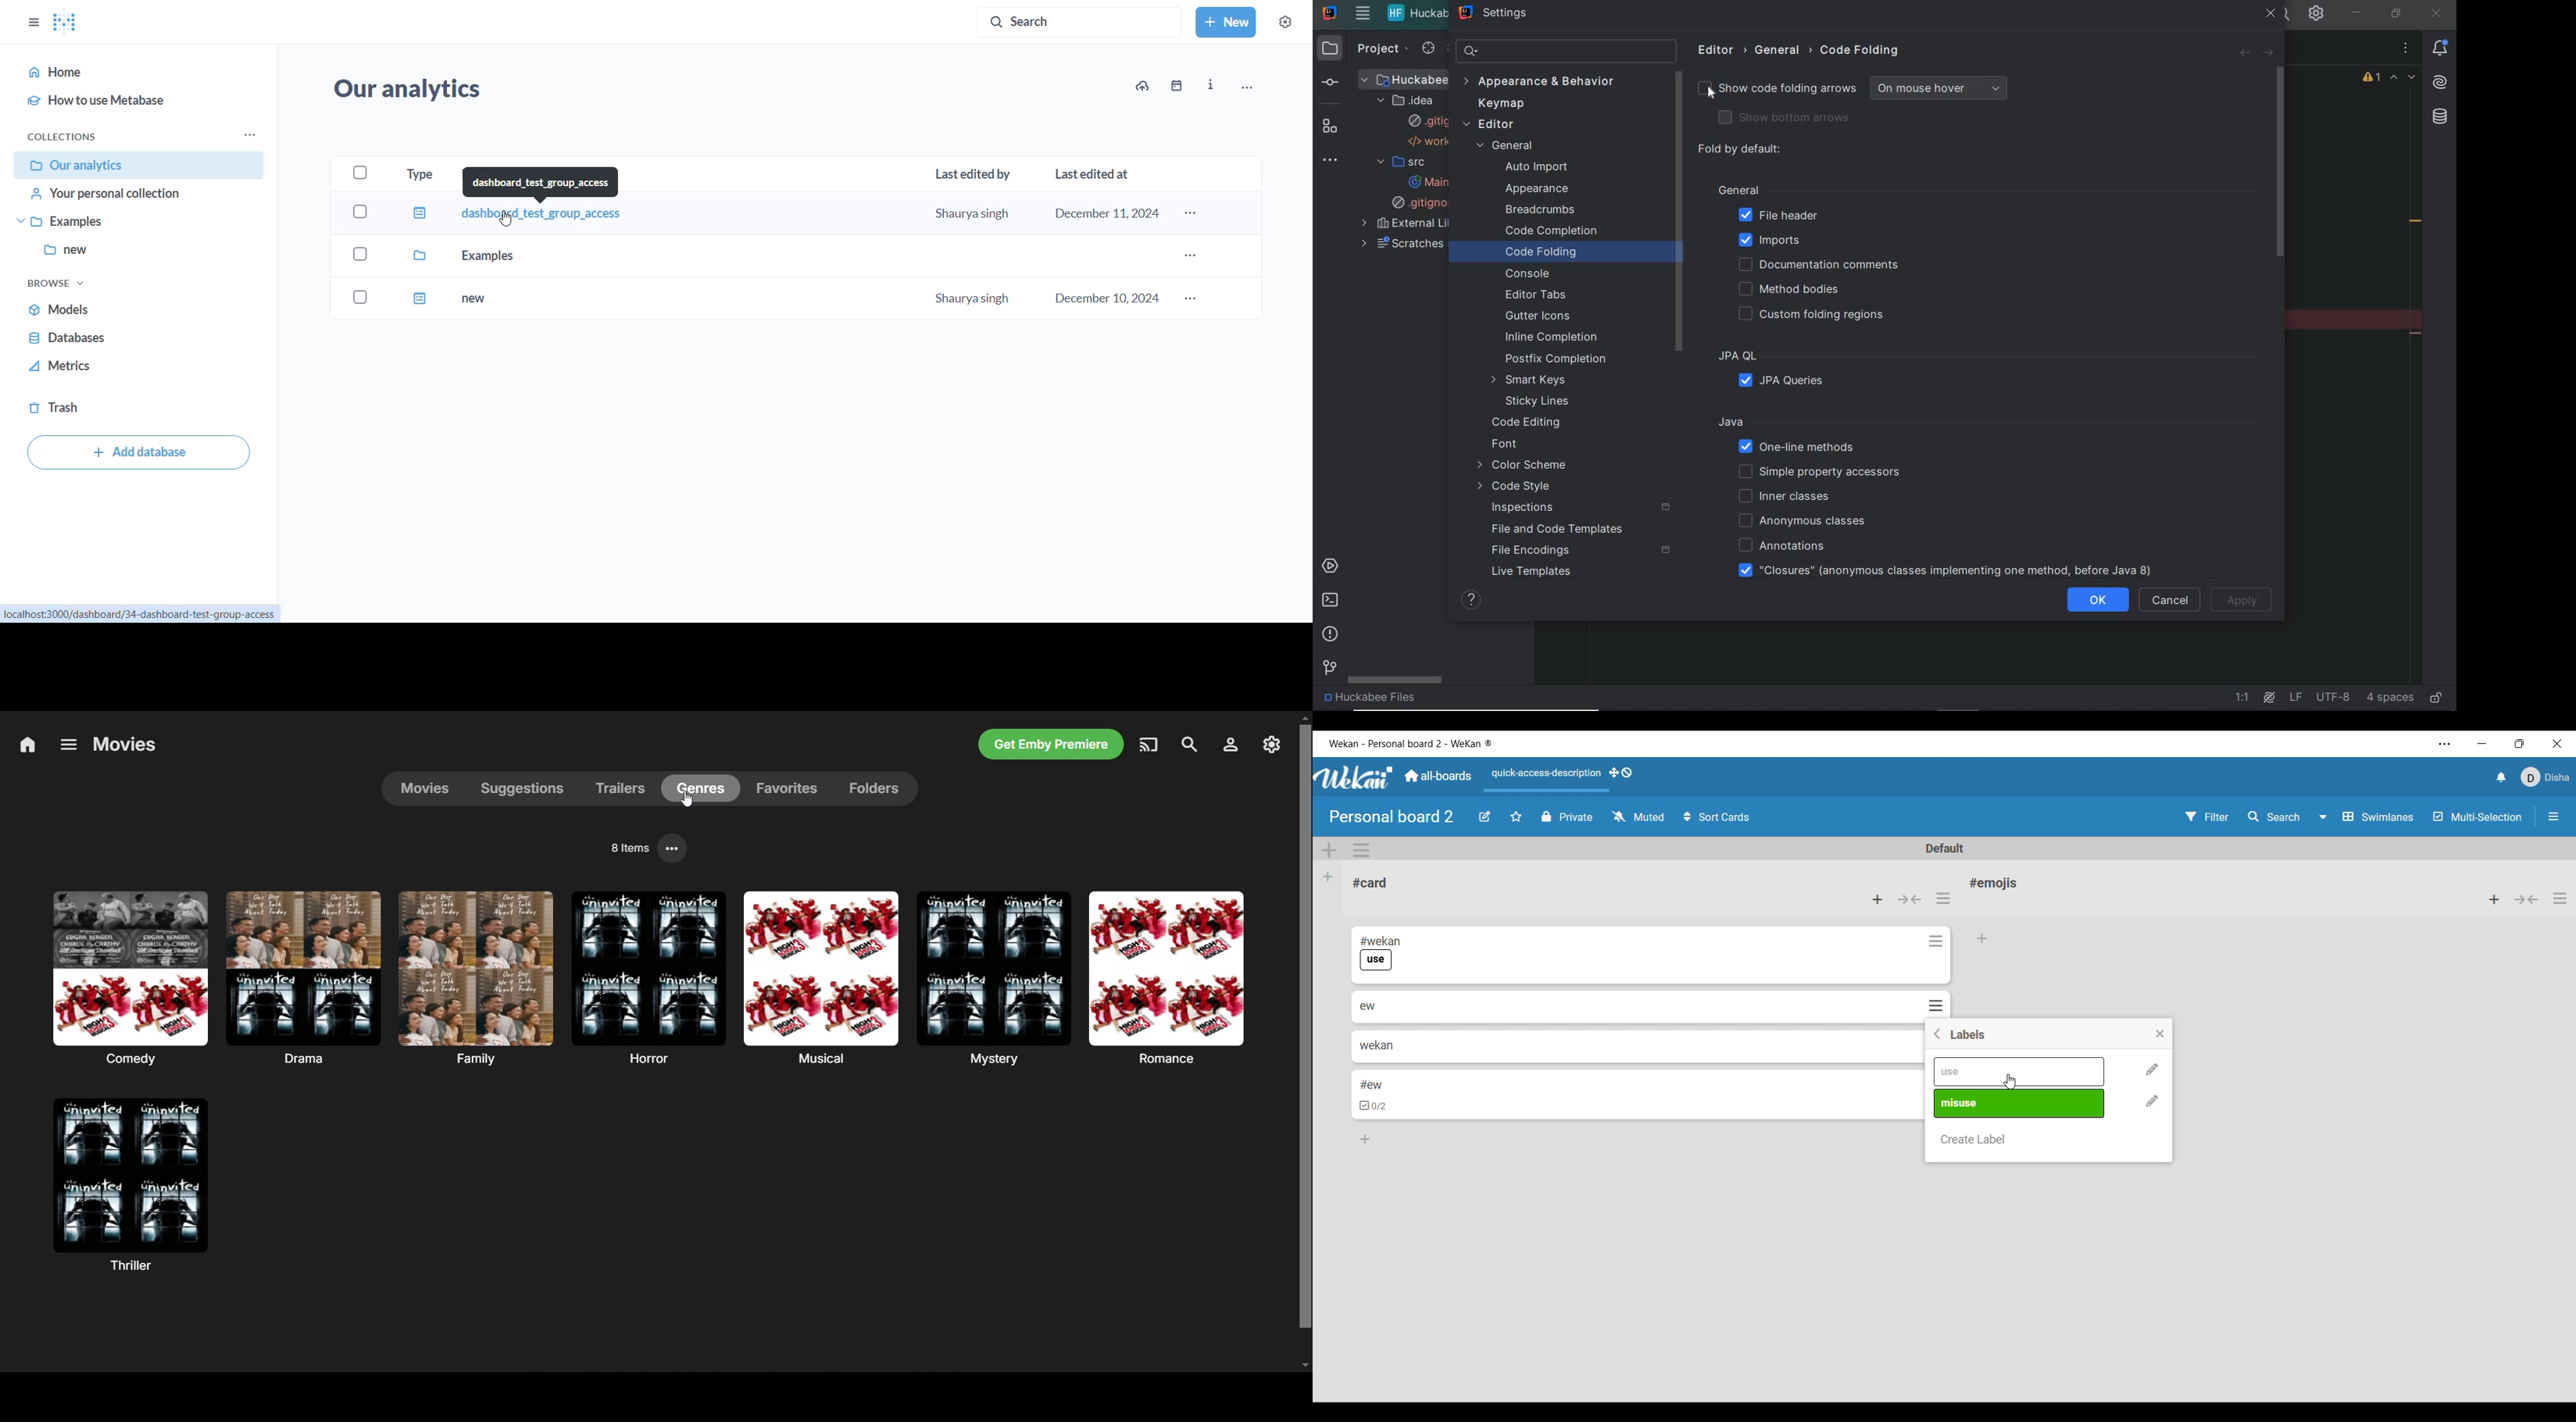  Describe the element at coordinates (1938, 941) in the screenshot. I see `Card actions for respective card` at that location.